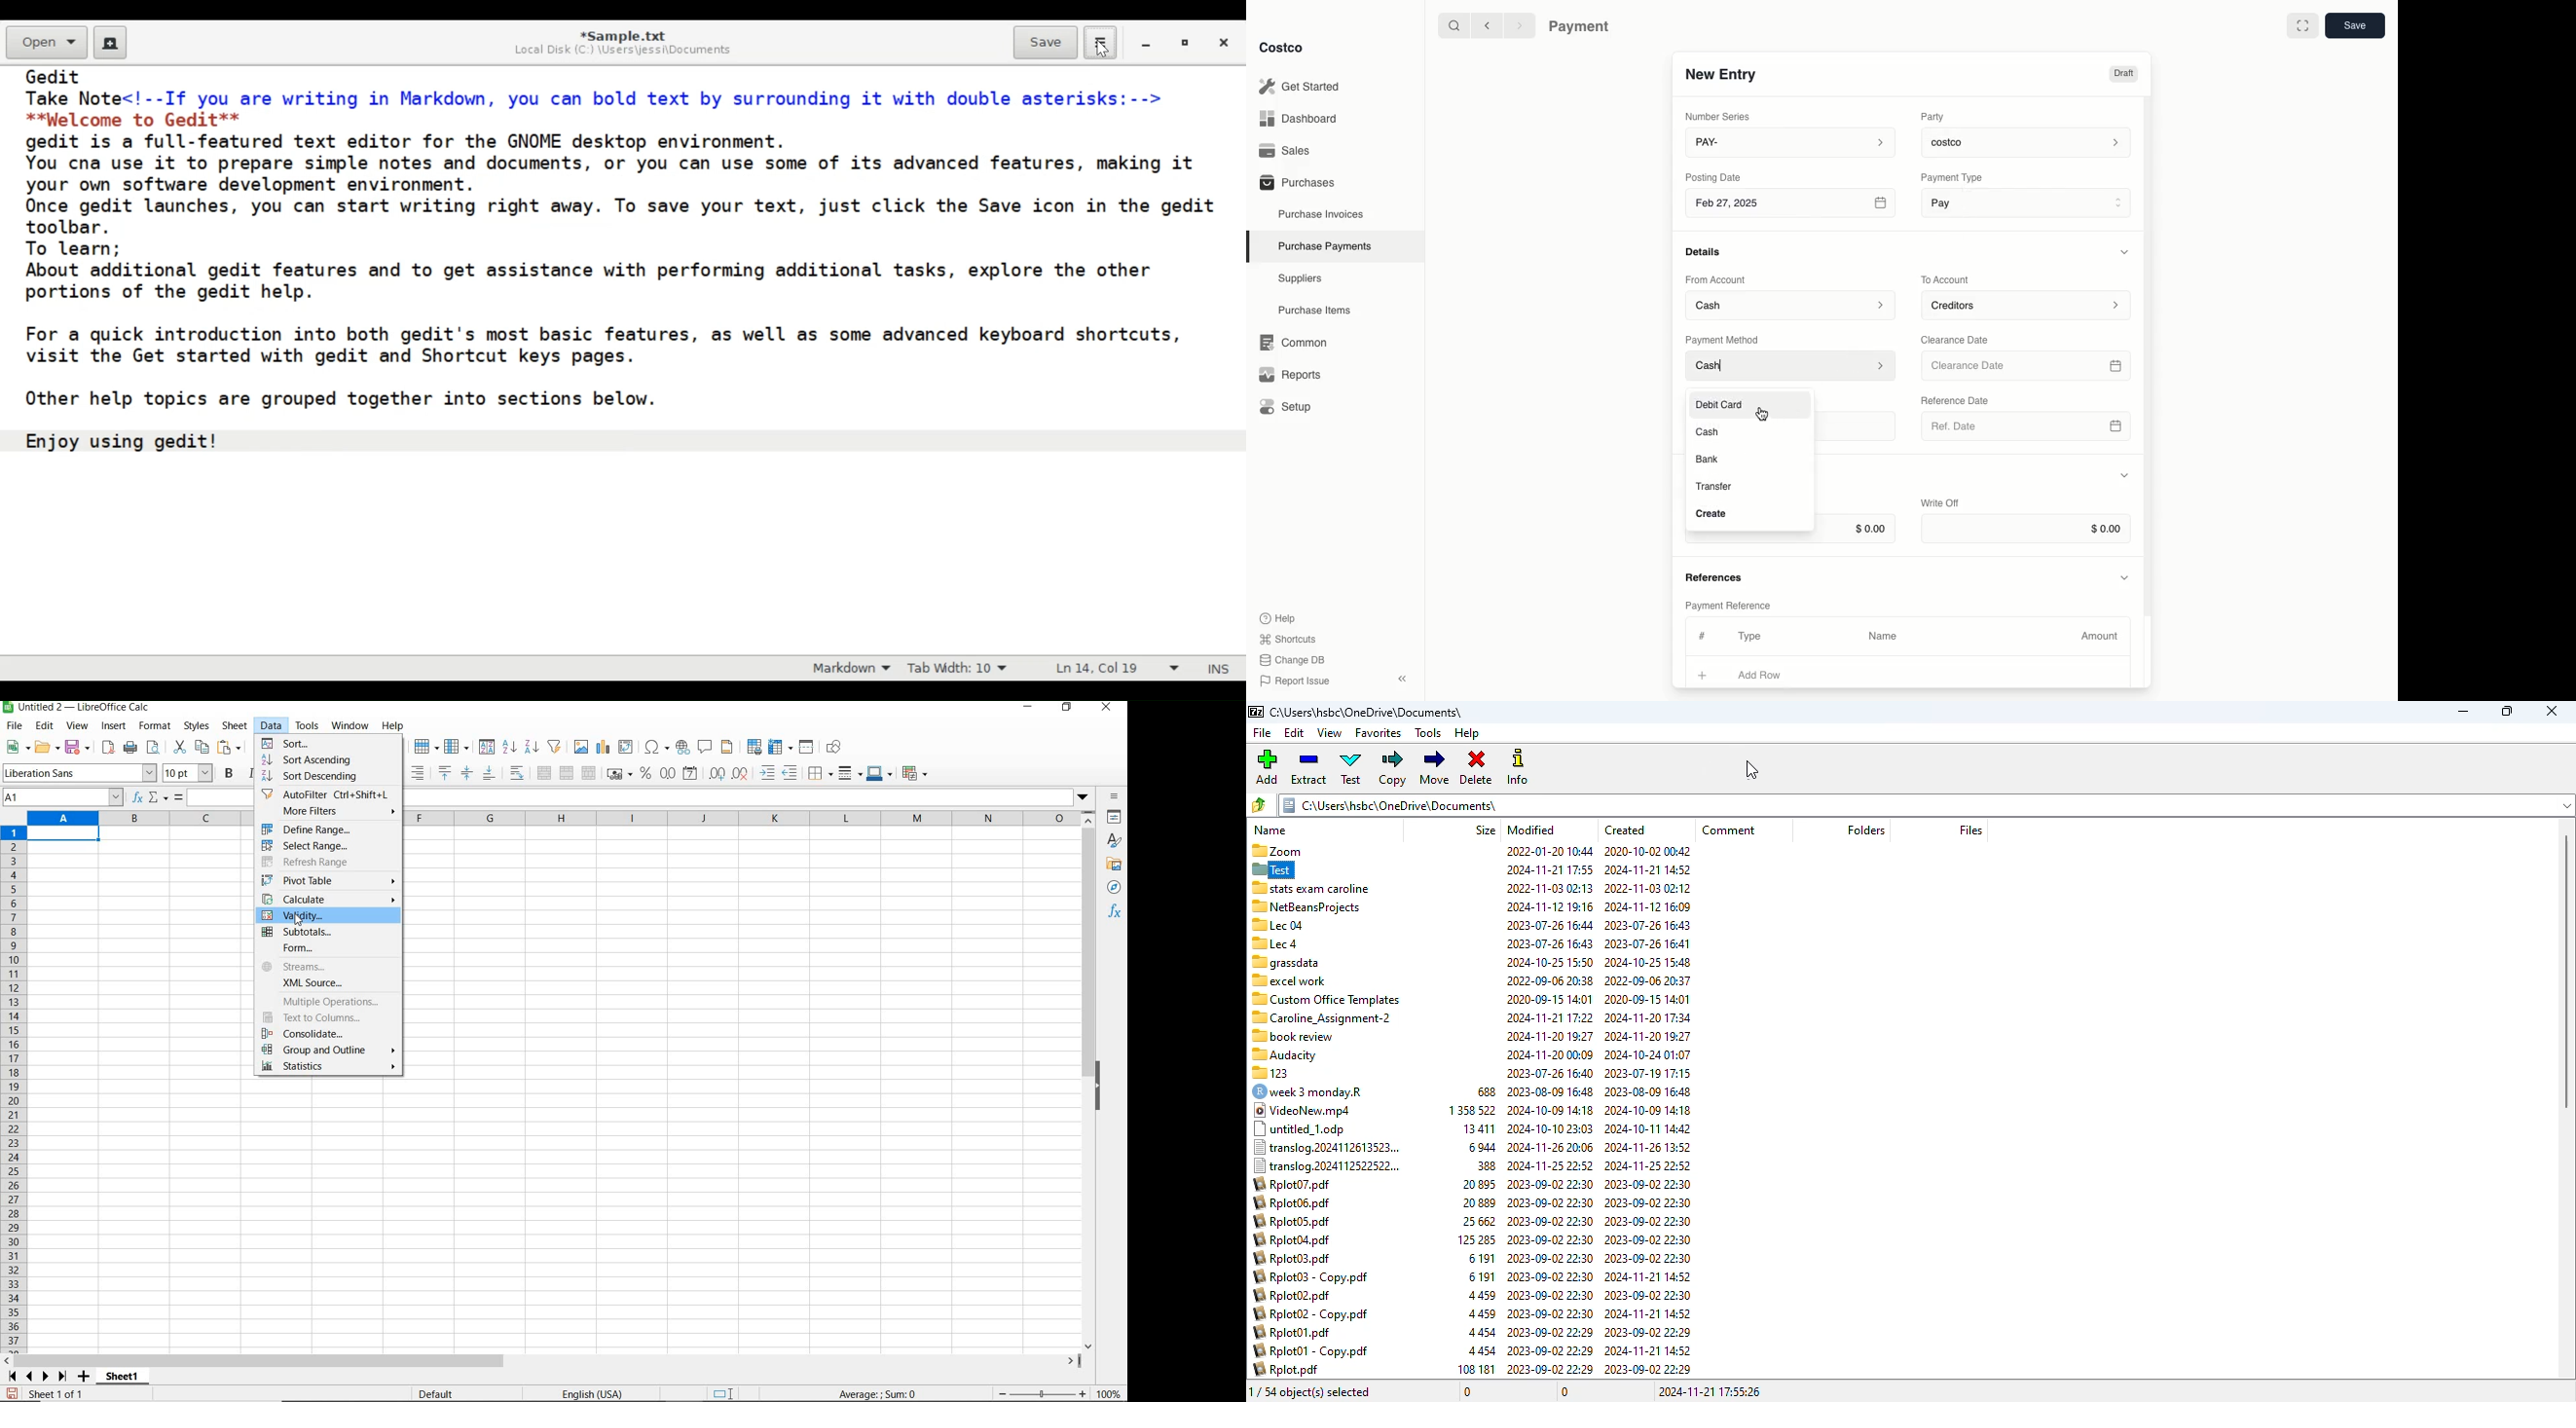  What do you see at coordinates (1650, 1222) in the screenshot?
I see `2023-09-02 22:30` at bounding box center [1650, 1222].